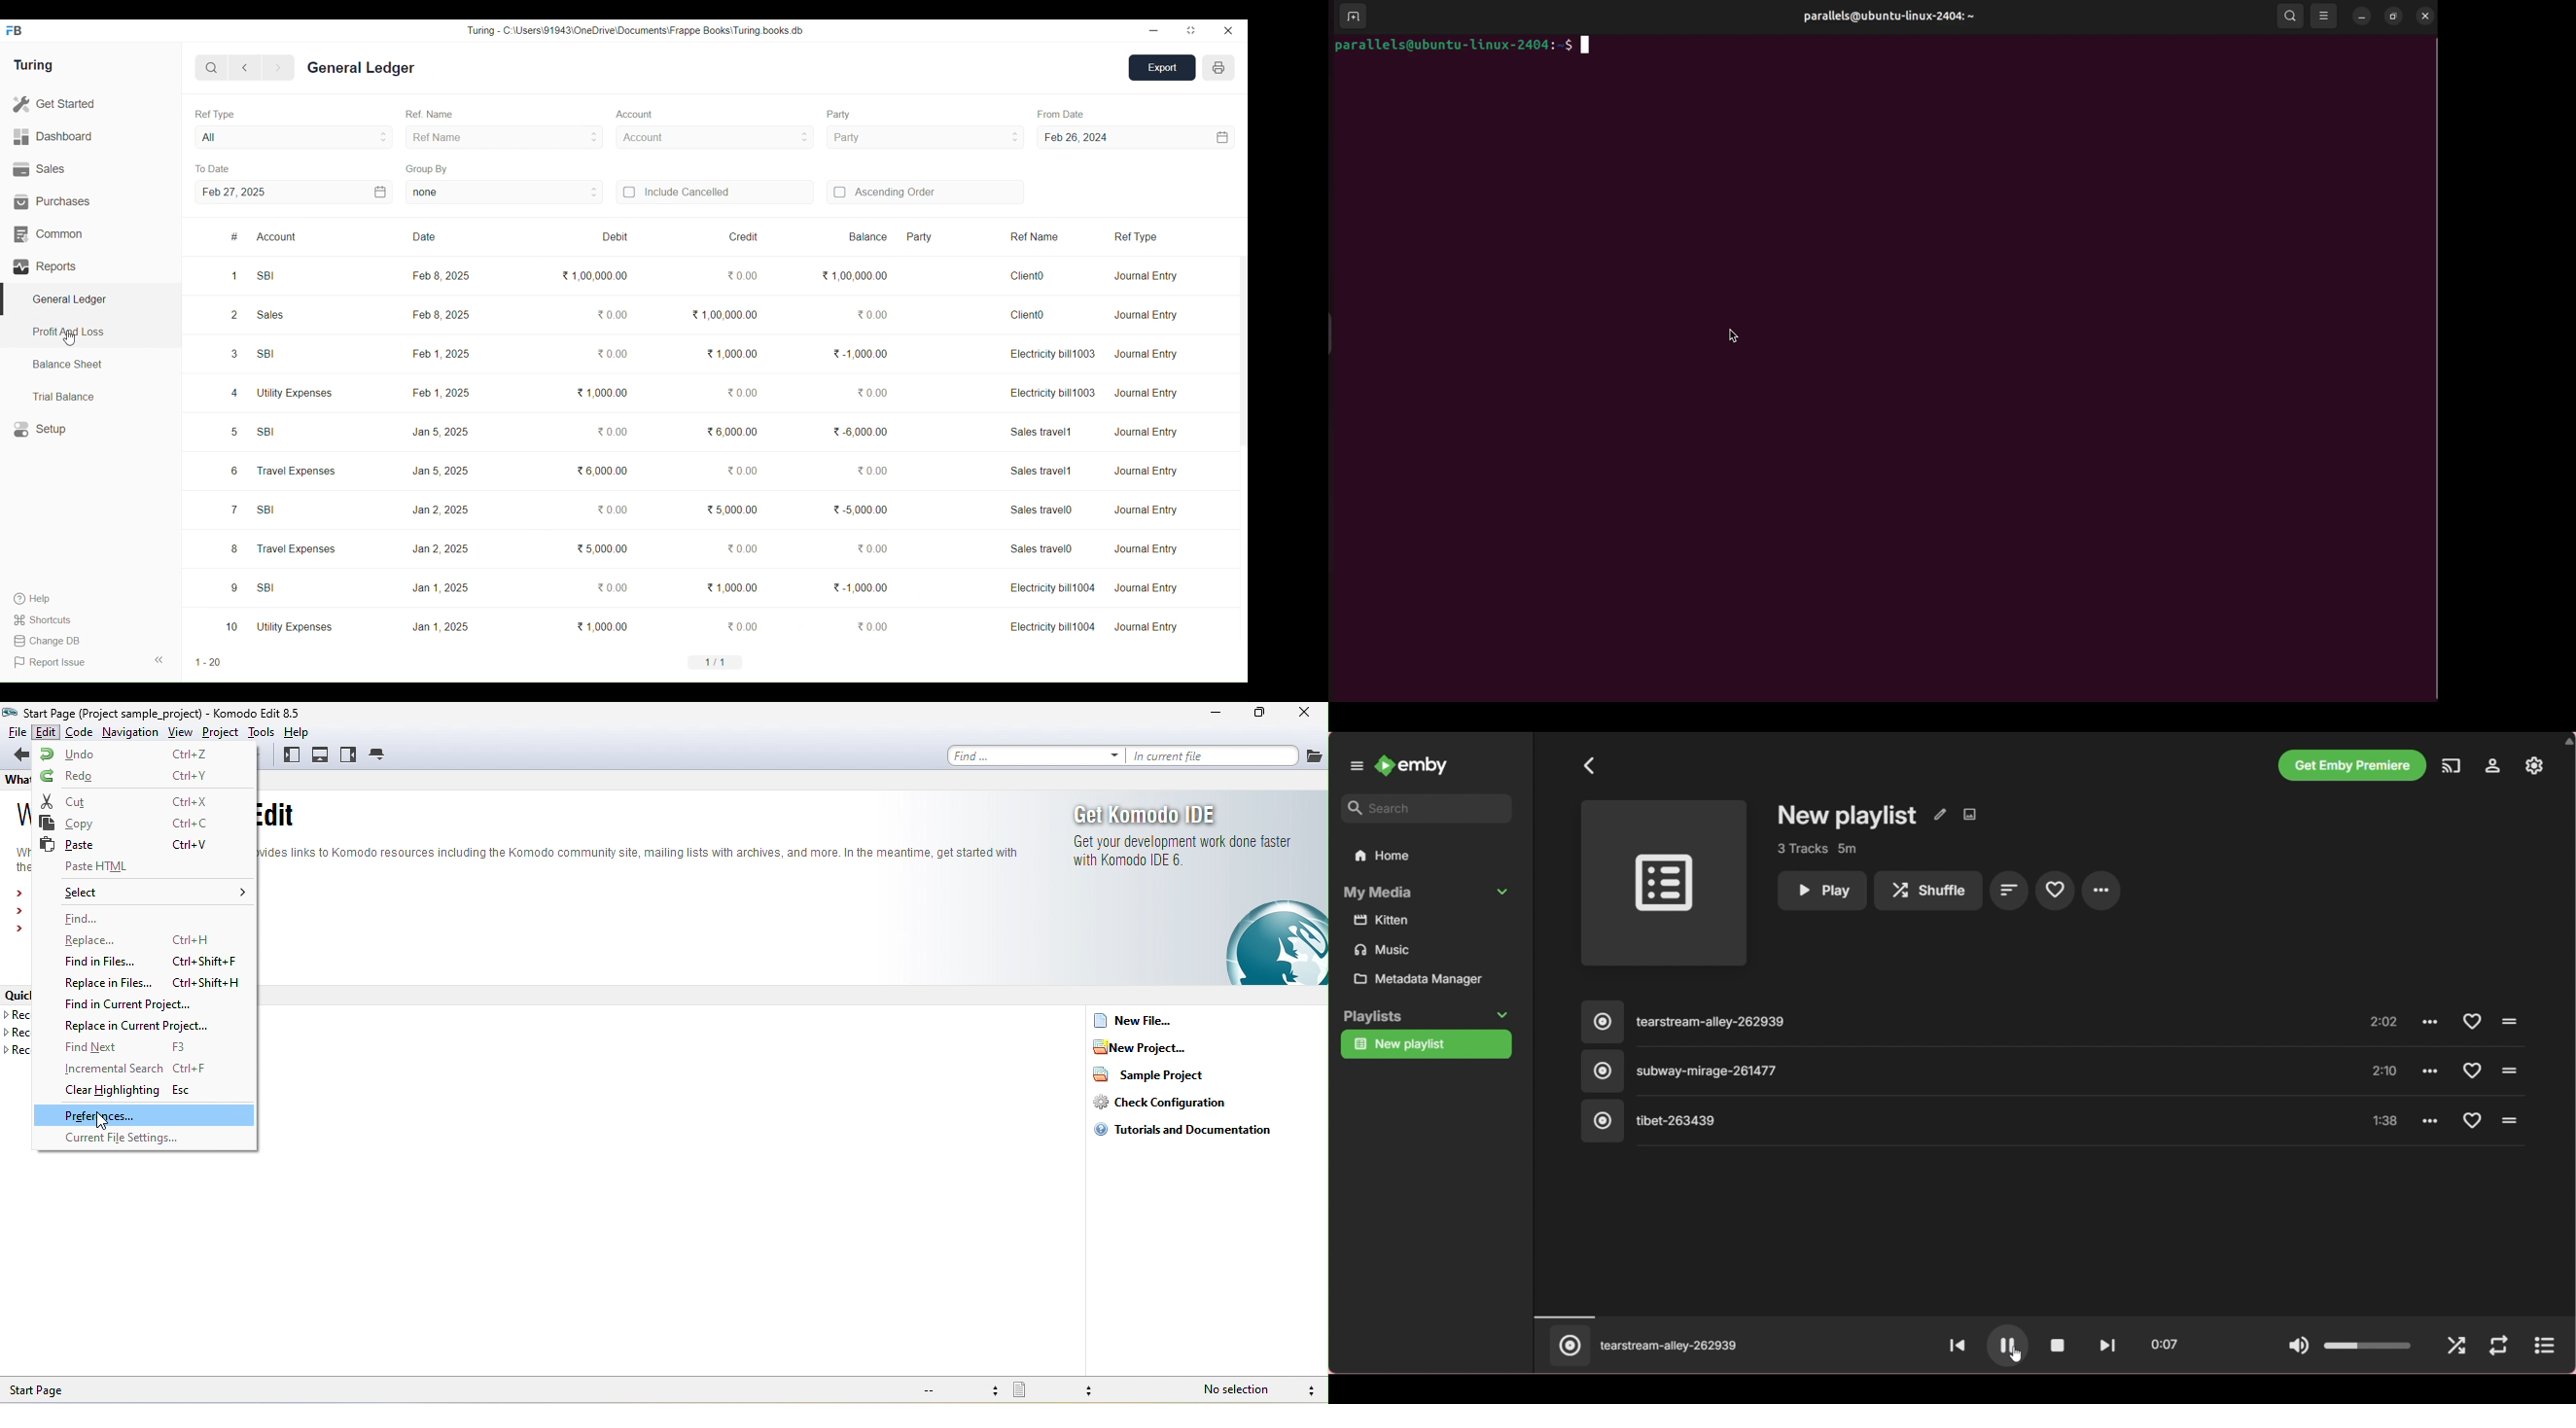 Image resolution: width=2576 pixels, height=1428 pixels. What do you see at coordinates (321, 755) in the screenshot?
I see `bottom pane` at bounding box center [321, 755].